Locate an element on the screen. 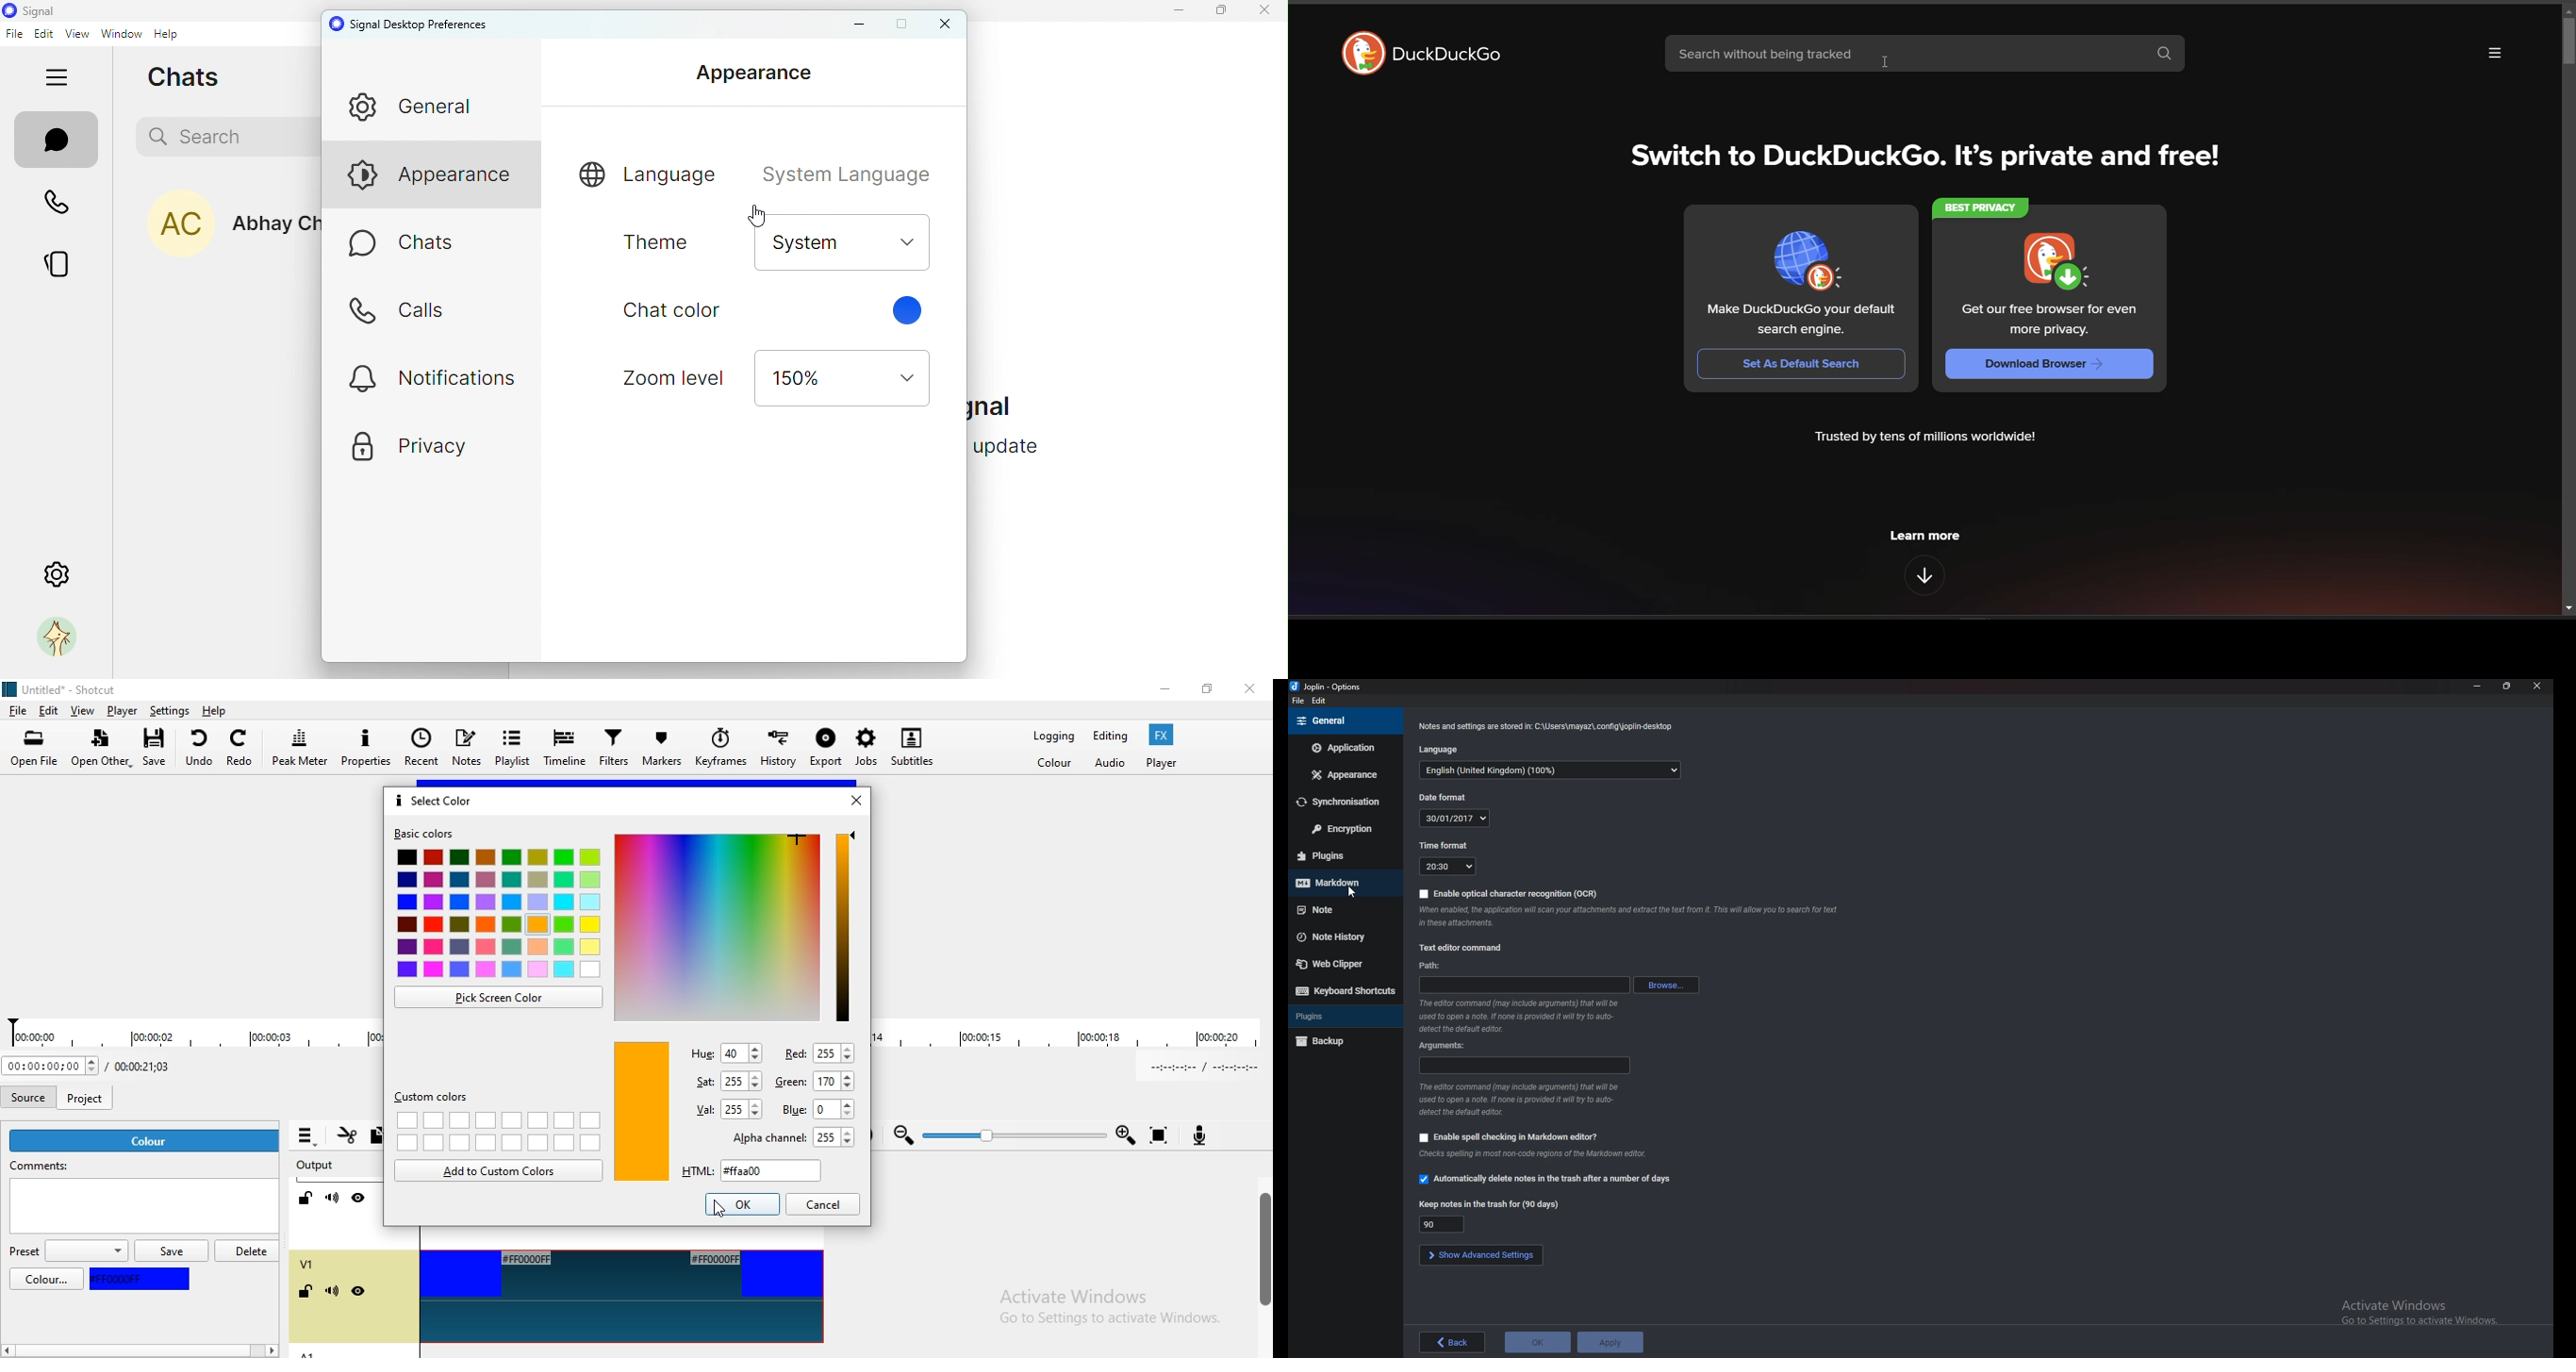 The width and height of the screenshot is (2576, 1372). Web clipper is located at coordinates (1341, 965).